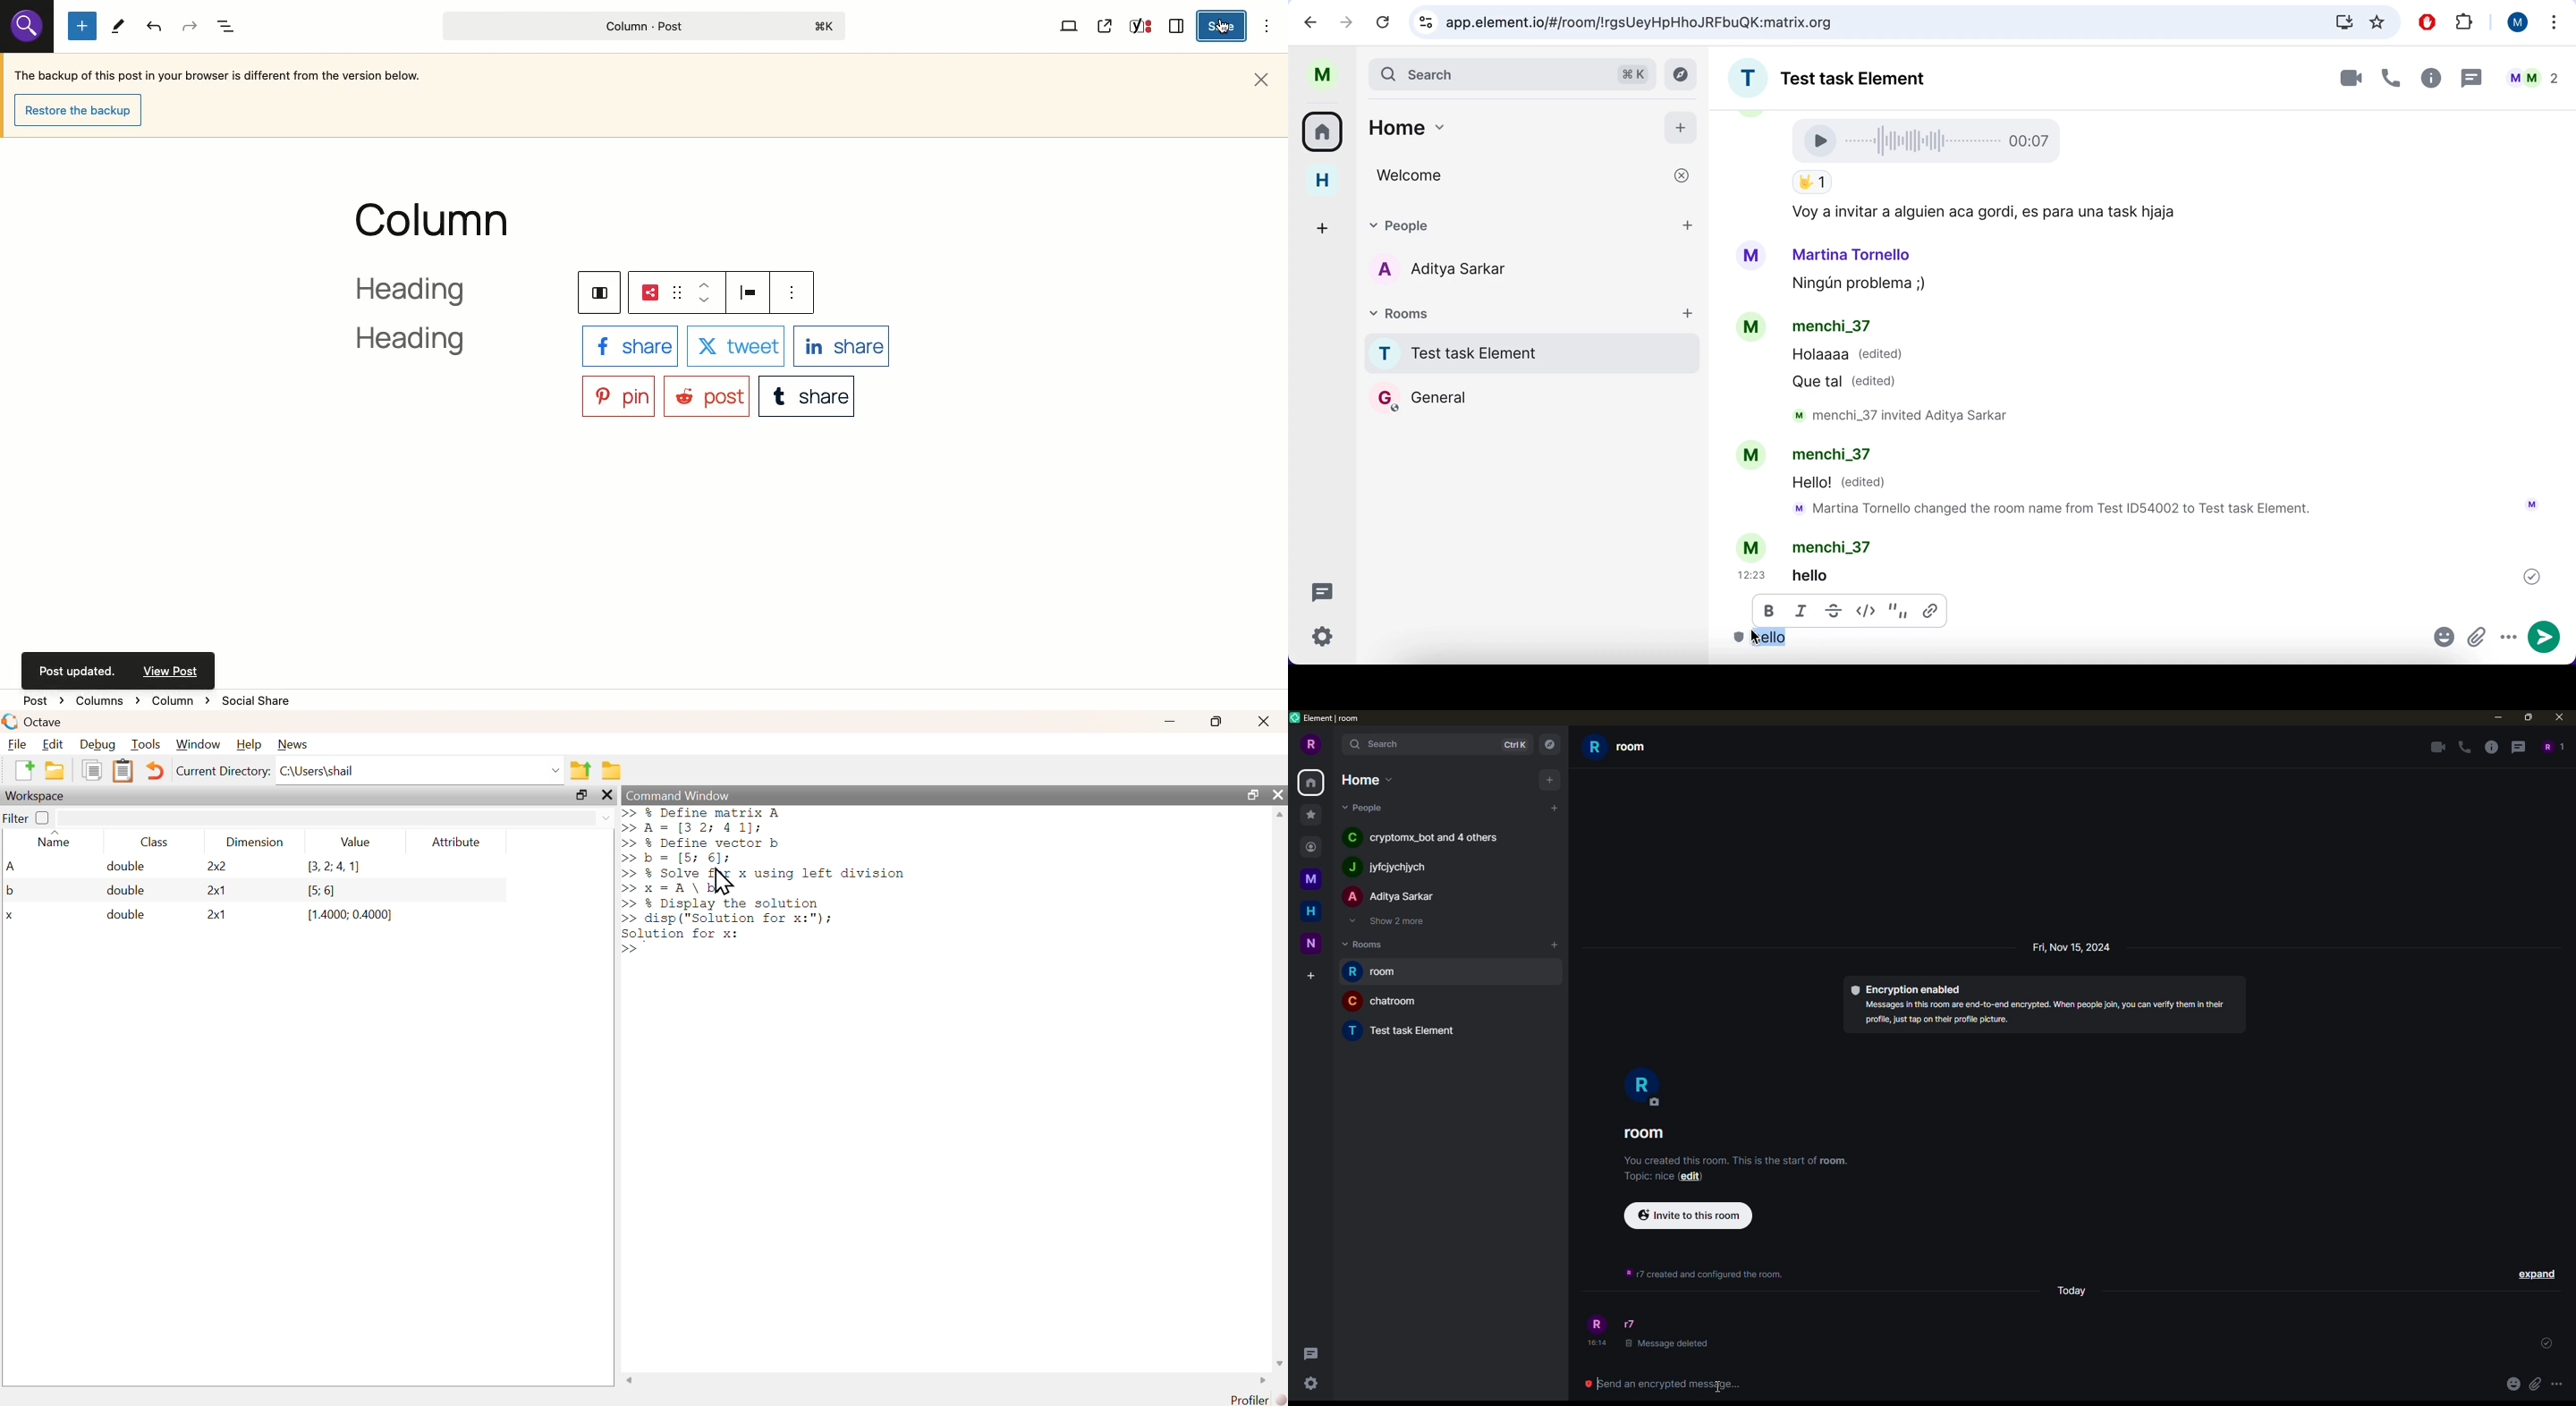 The width and height of the screenshot is (2576, 1428). What do you see at coordinates (1330, 181) in the screenshot?
I see `home` at bounding box center [1330, 181].